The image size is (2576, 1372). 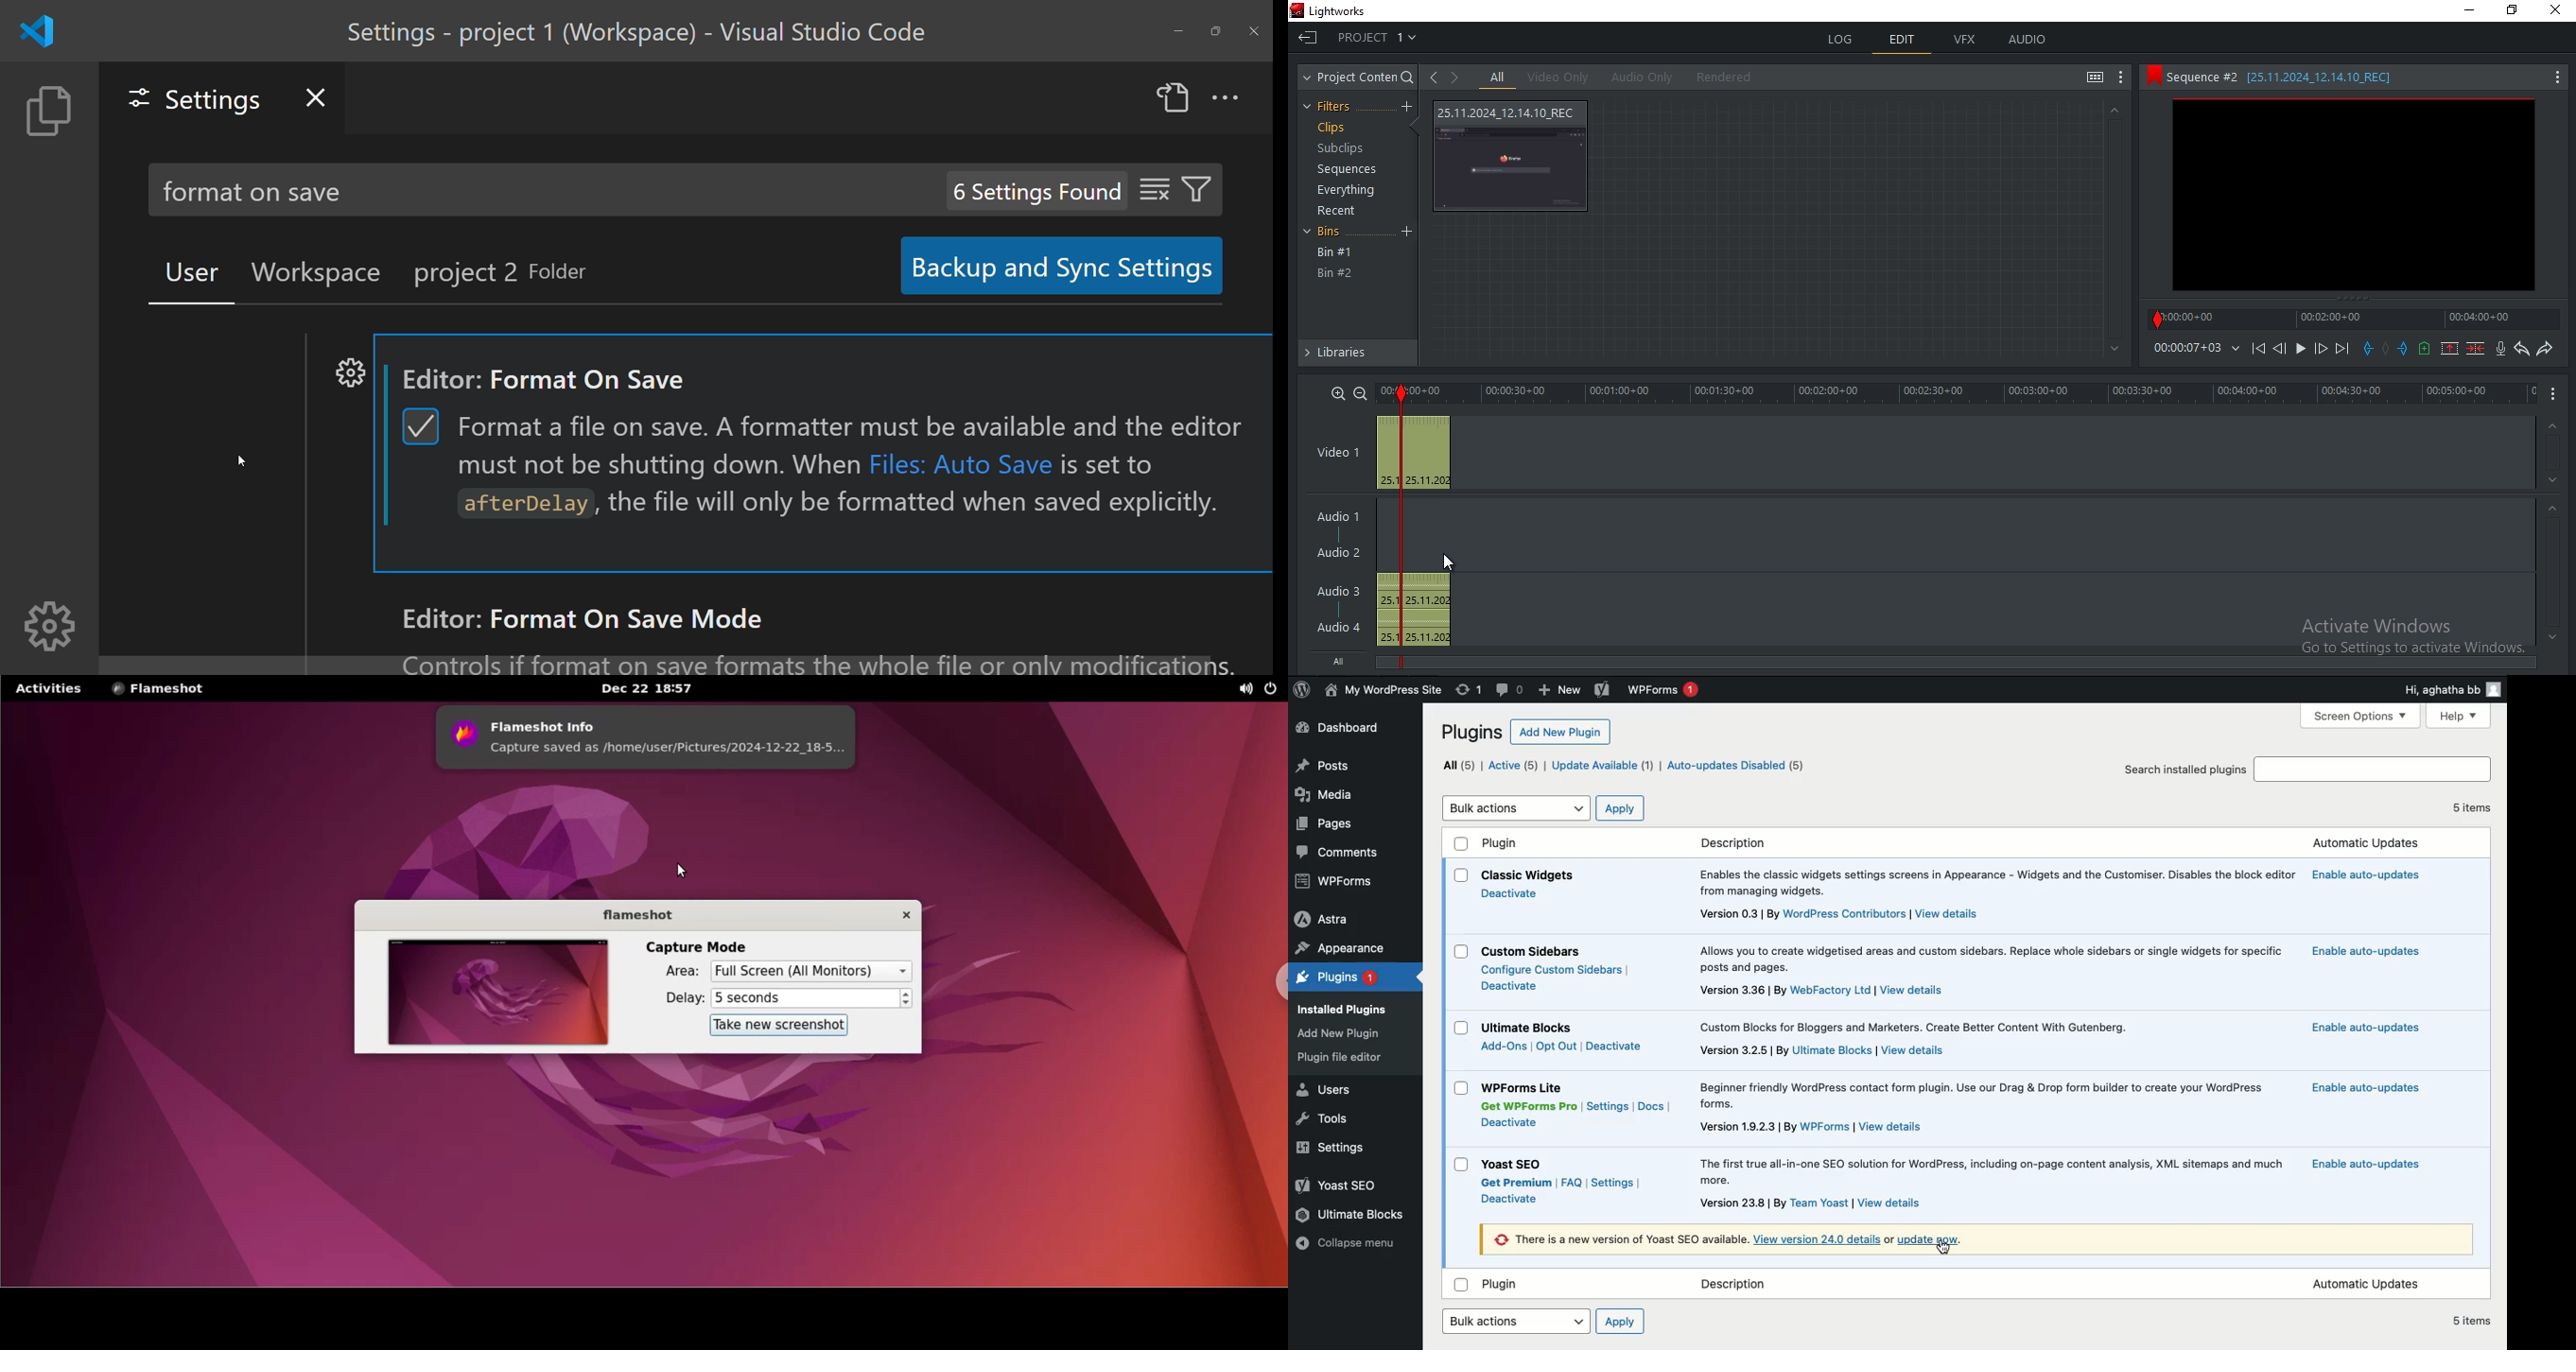 What do you see at coordinates (317, 94) in the screenshot?
I see `close settings` at bounding box center [317, 94].